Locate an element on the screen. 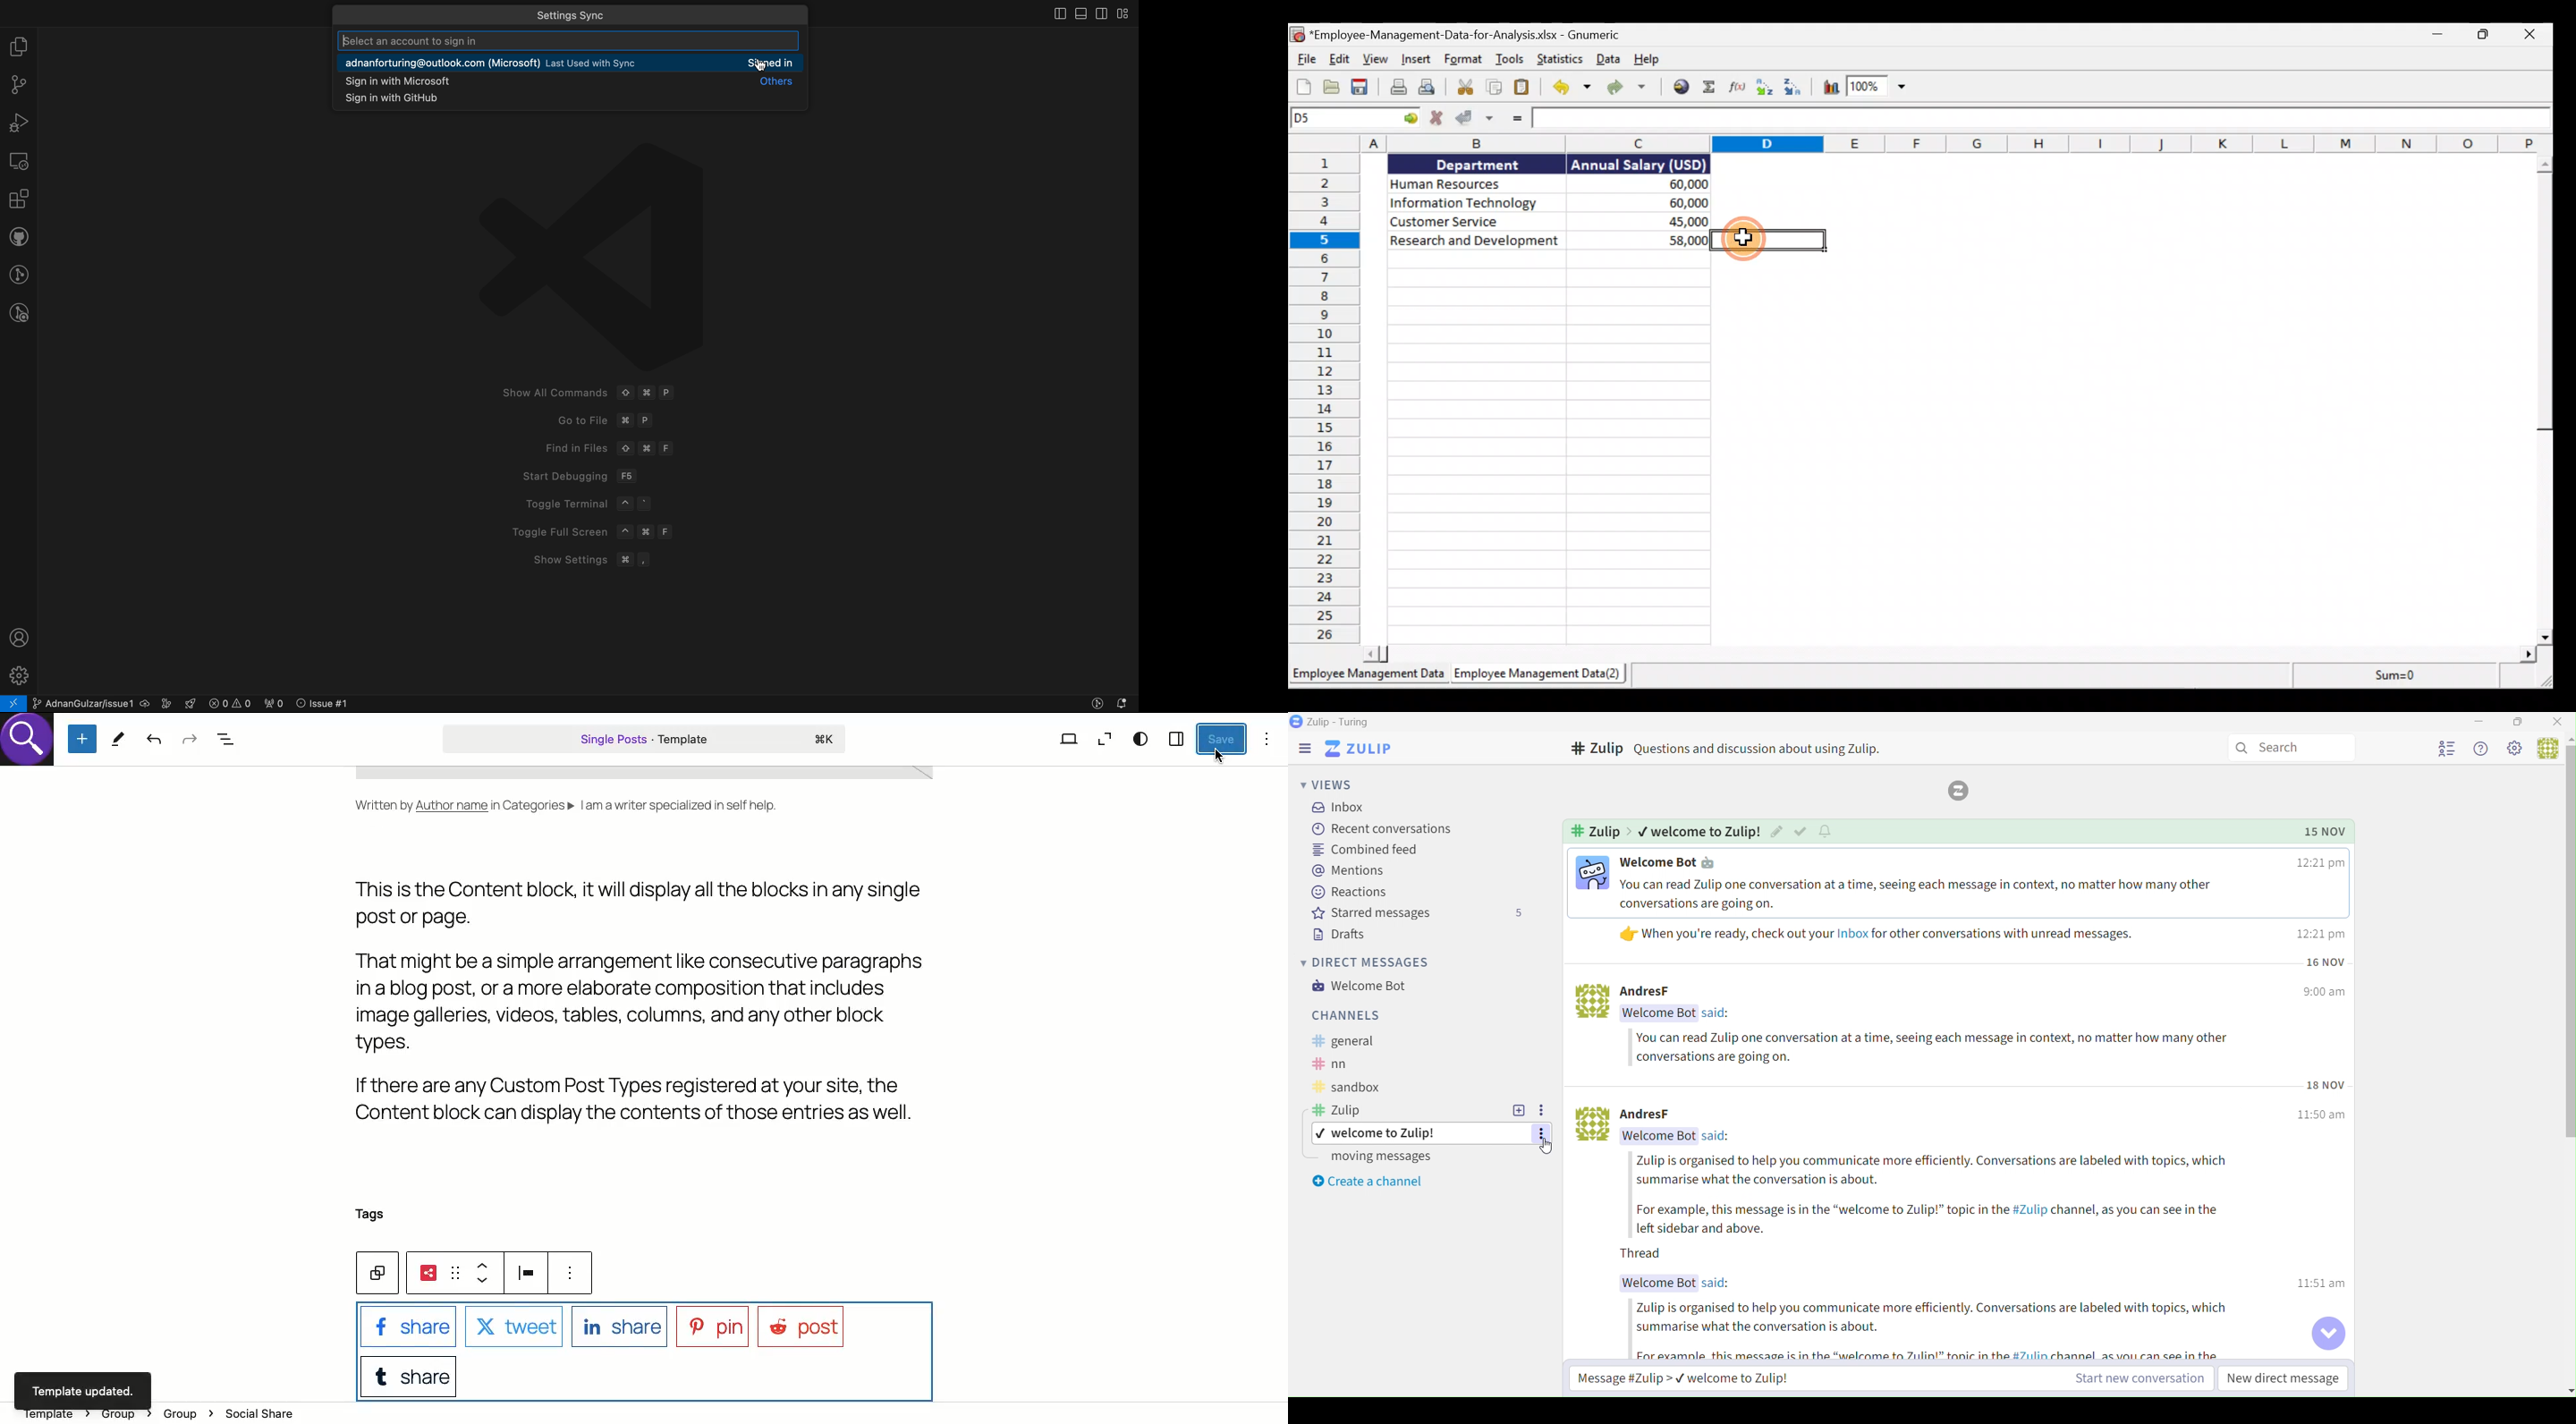  Data is located at coordinates (1607, 60).